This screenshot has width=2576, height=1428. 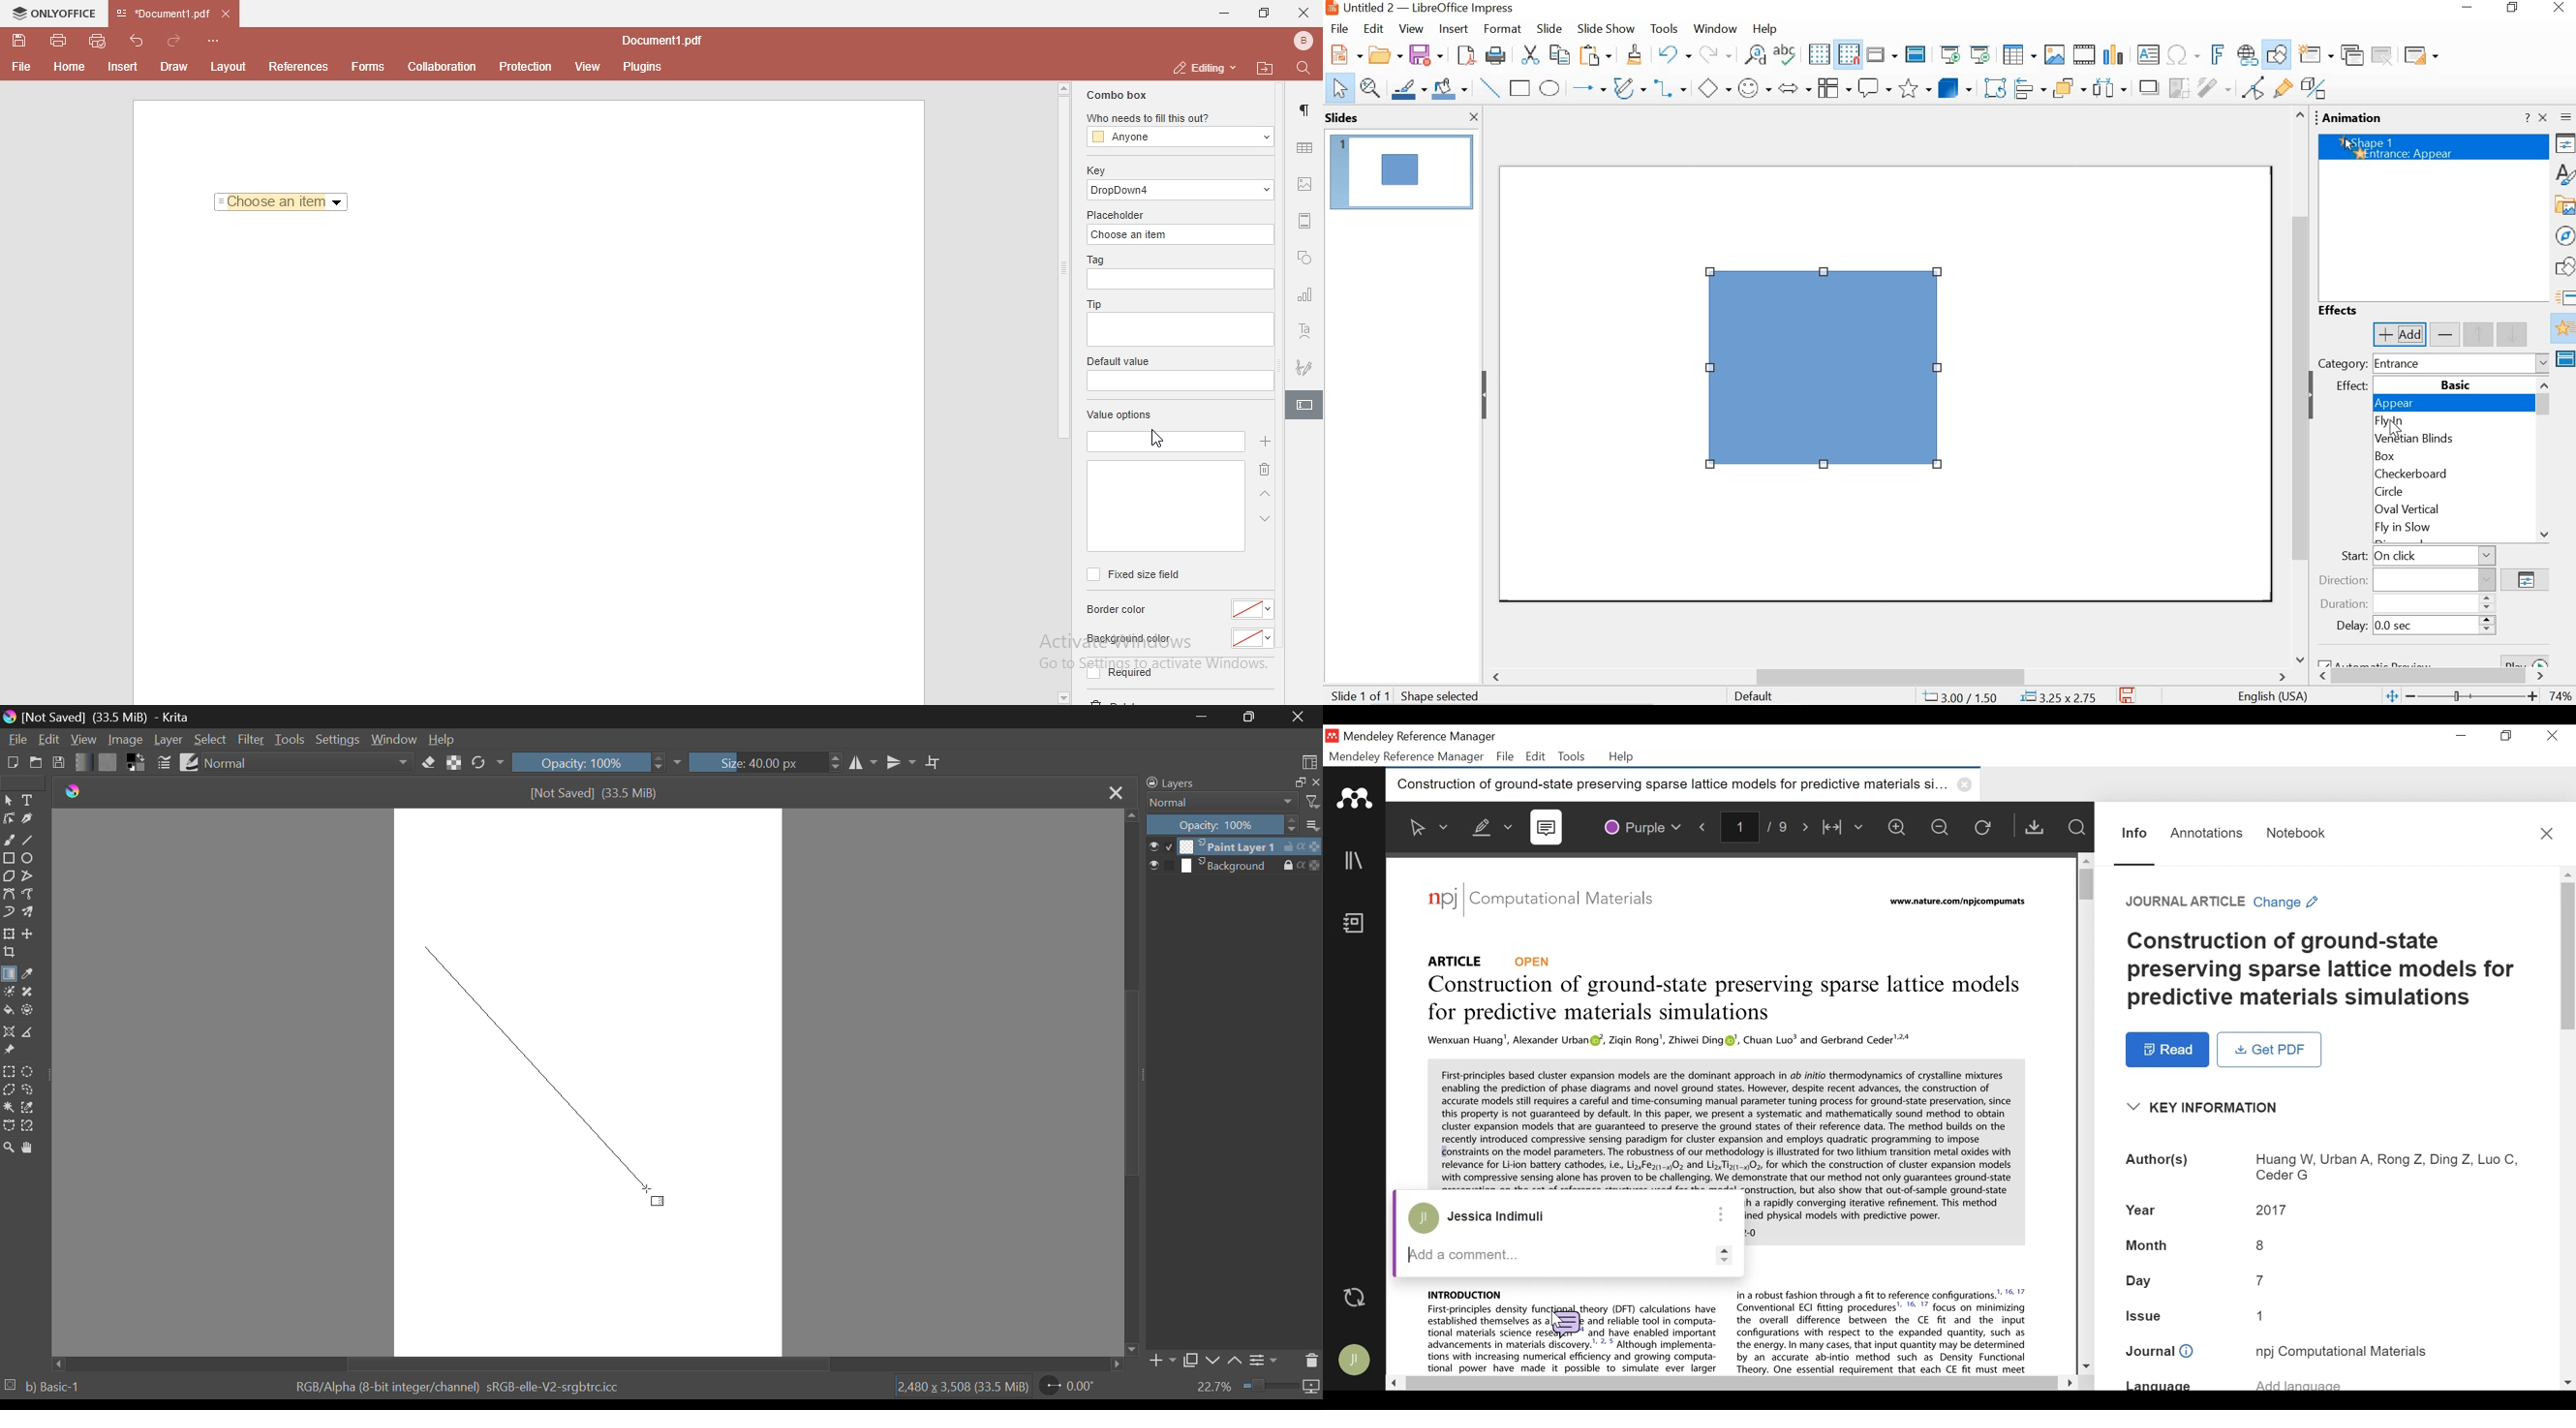 What do you see at coordinates (1623, 758) in the screenshot?
I see `Help` at bounding box center [1623, 758].